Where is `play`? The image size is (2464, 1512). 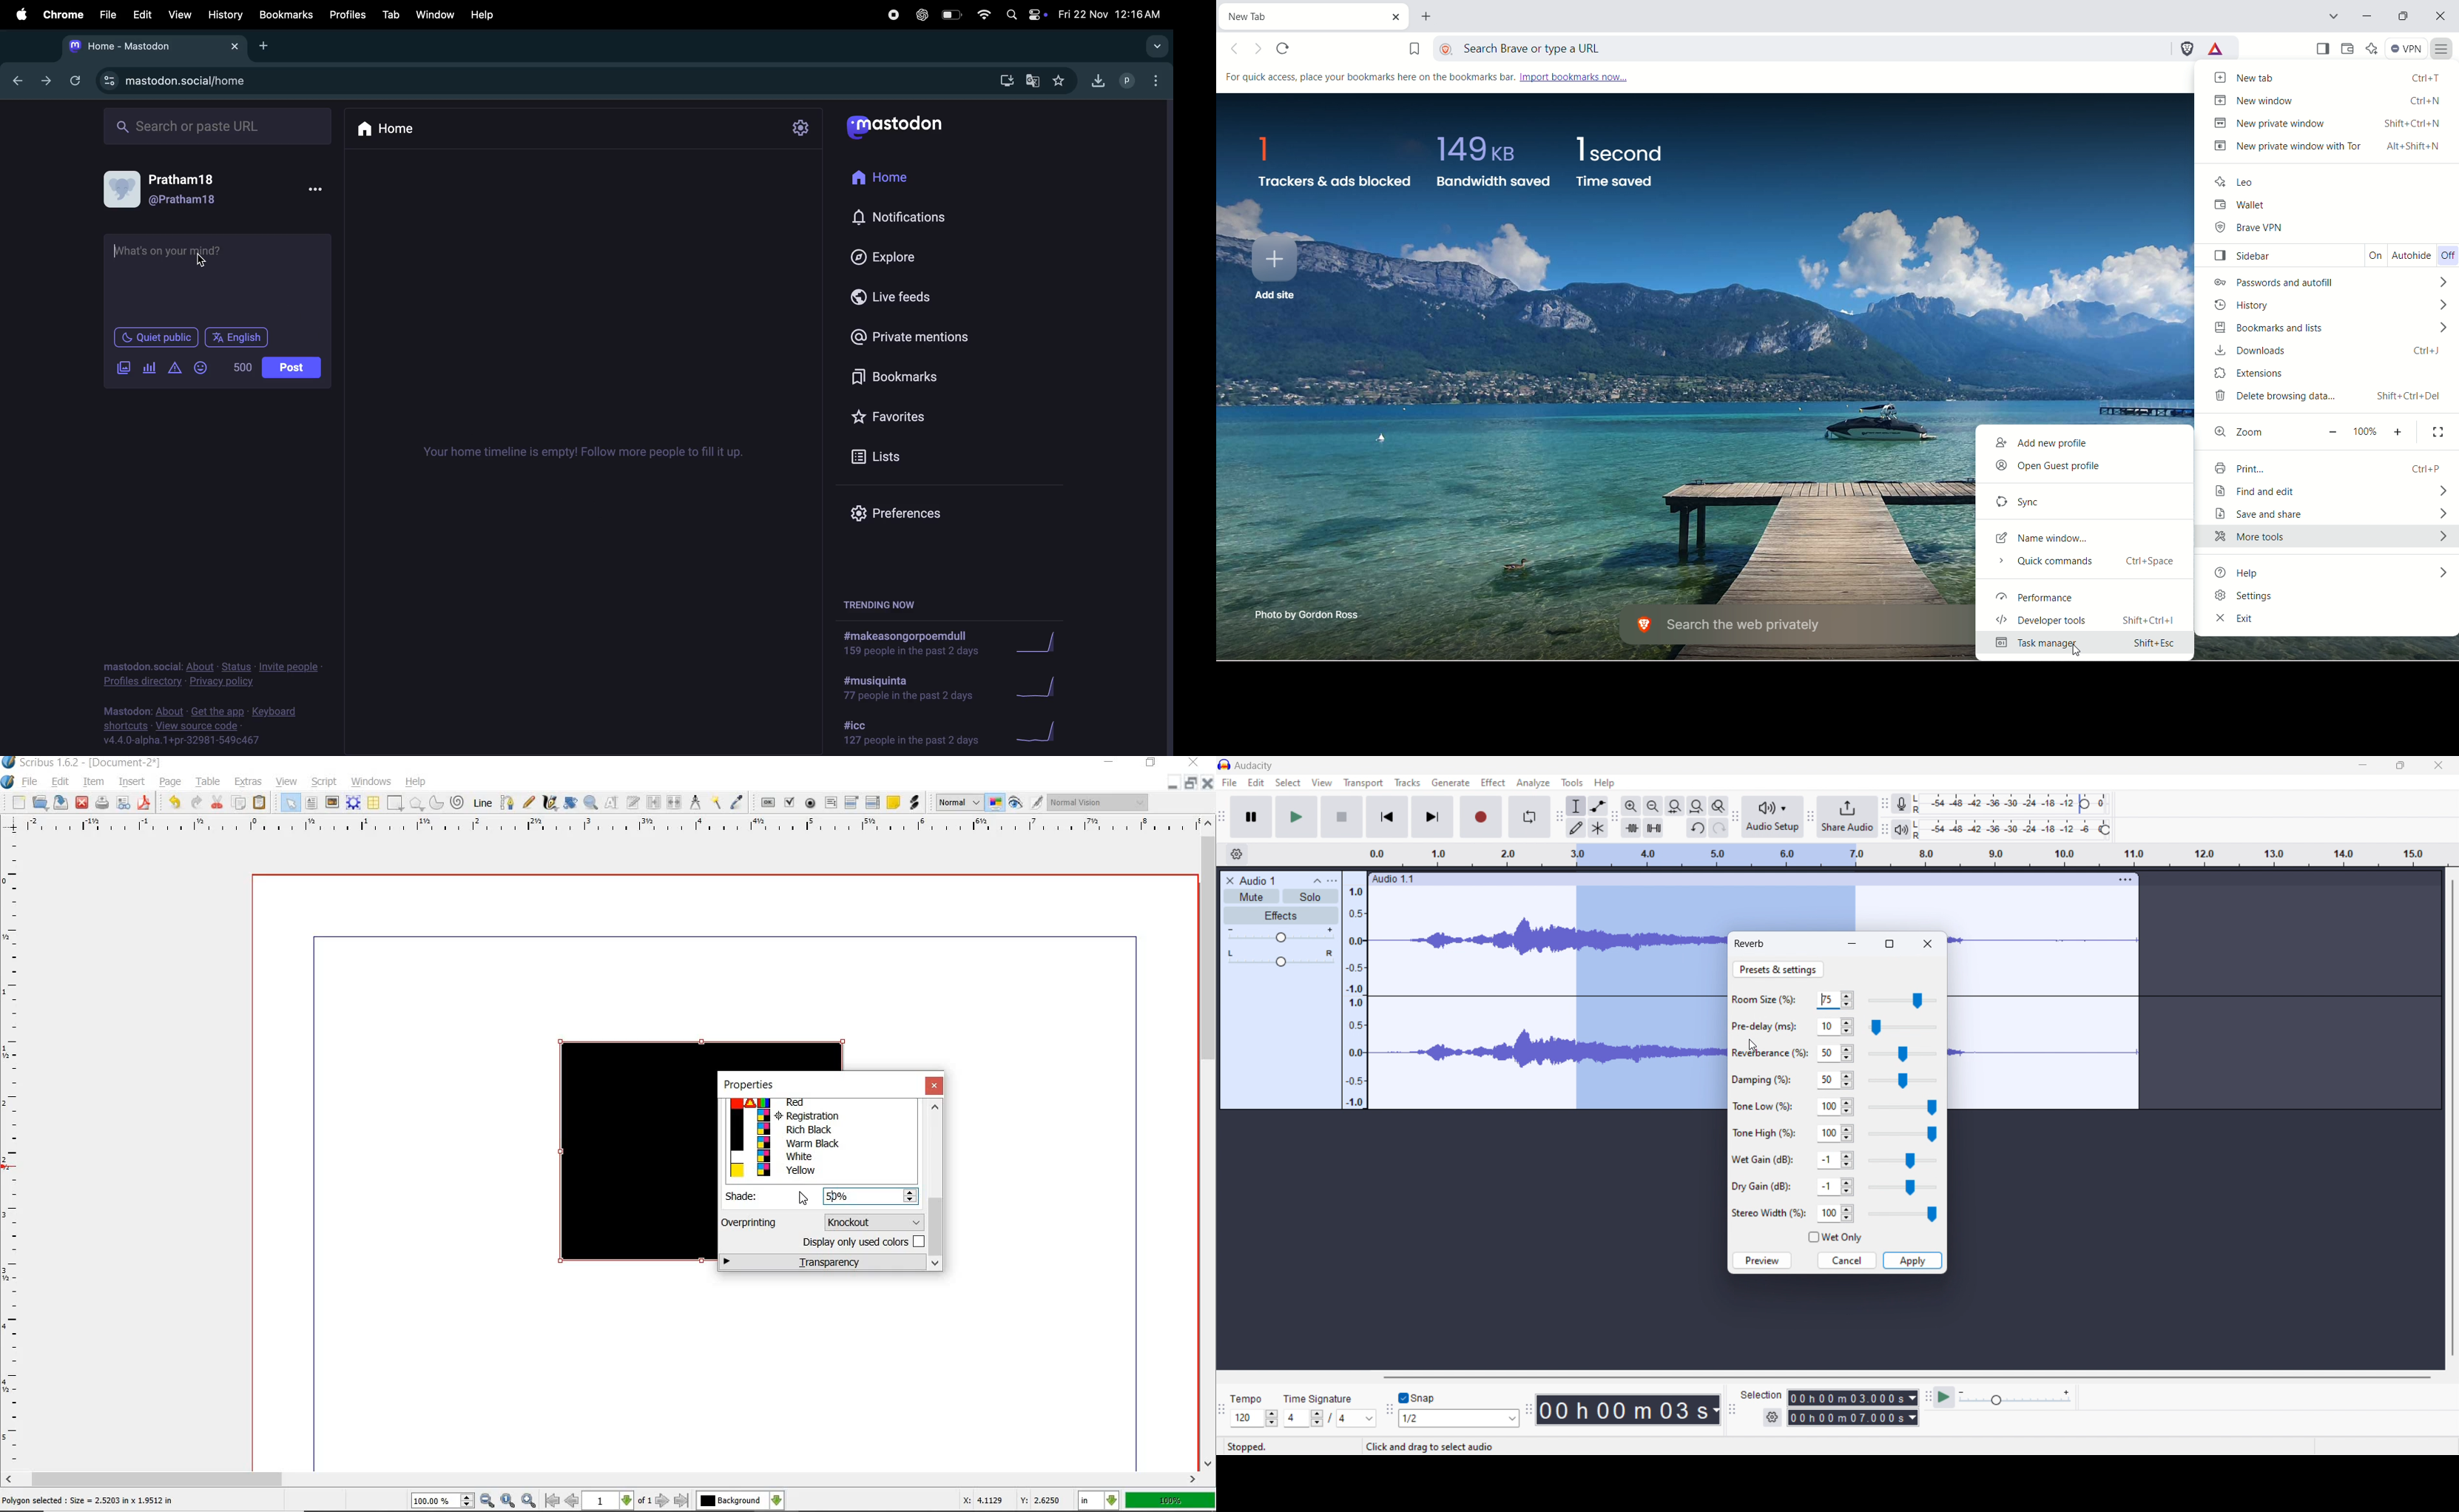 play is located at coordinates (1297, 817).